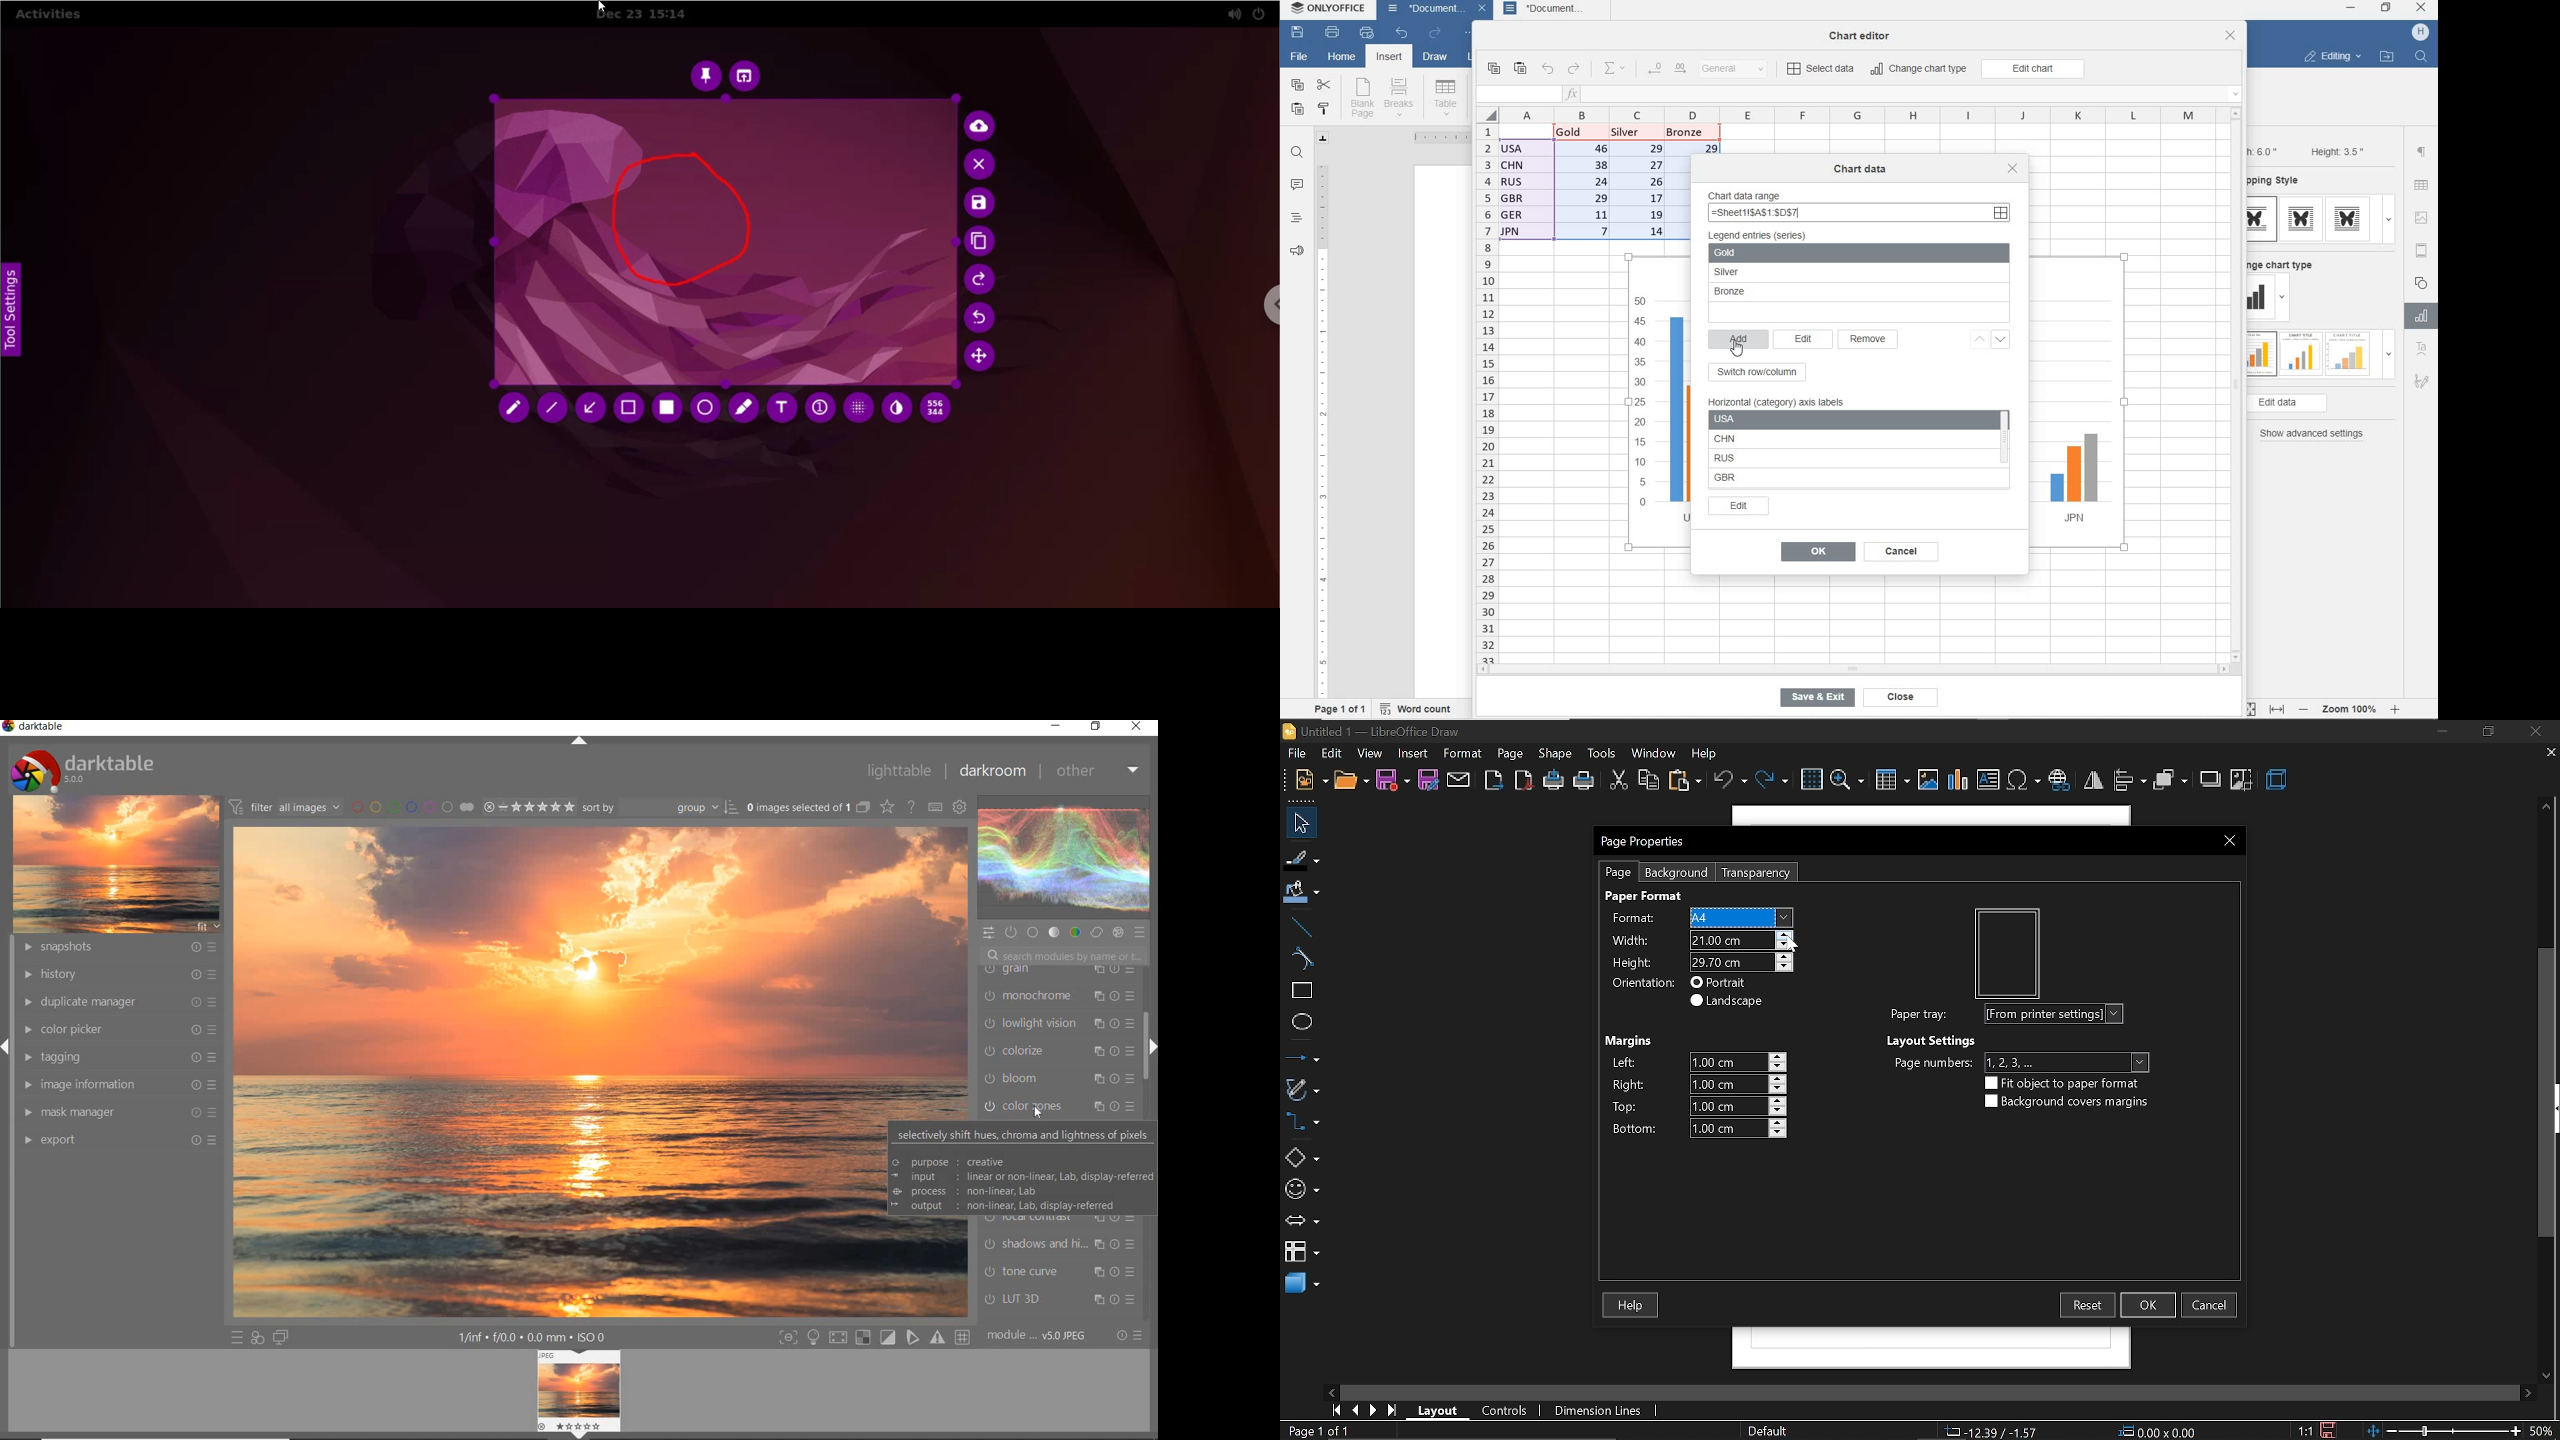 The width and height of the screenshot is (2576, 1456). Describe the element at coordinates (121, 1084) in the screenshot. I see `IMAGE INFORMATION` at that location.